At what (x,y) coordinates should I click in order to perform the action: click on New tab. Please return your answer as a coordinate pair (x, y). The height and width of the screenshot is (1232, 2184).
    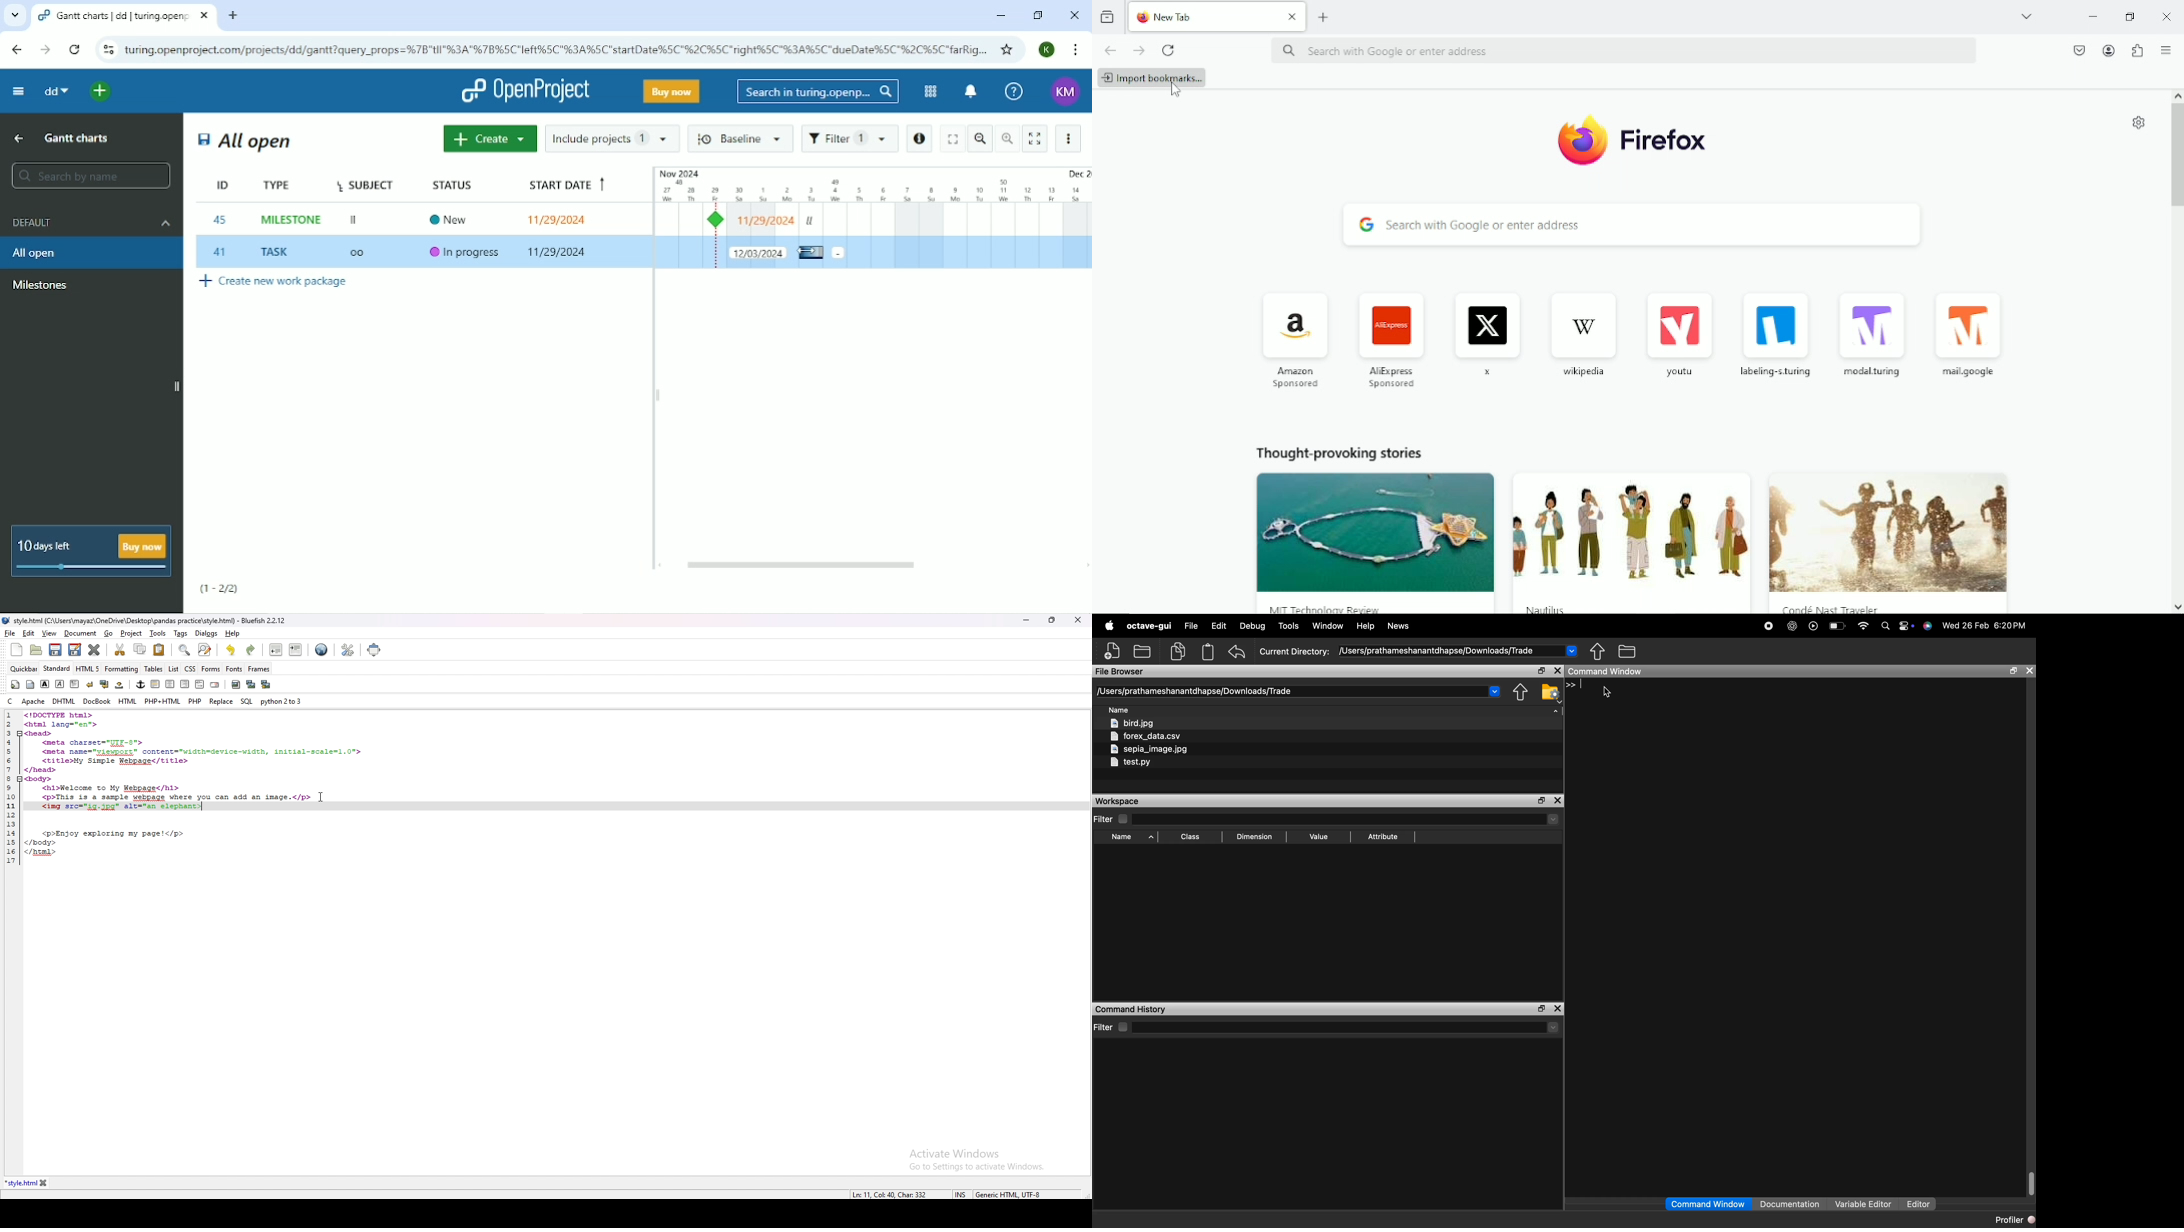
    Looking at the image, I should click on (235, 15).